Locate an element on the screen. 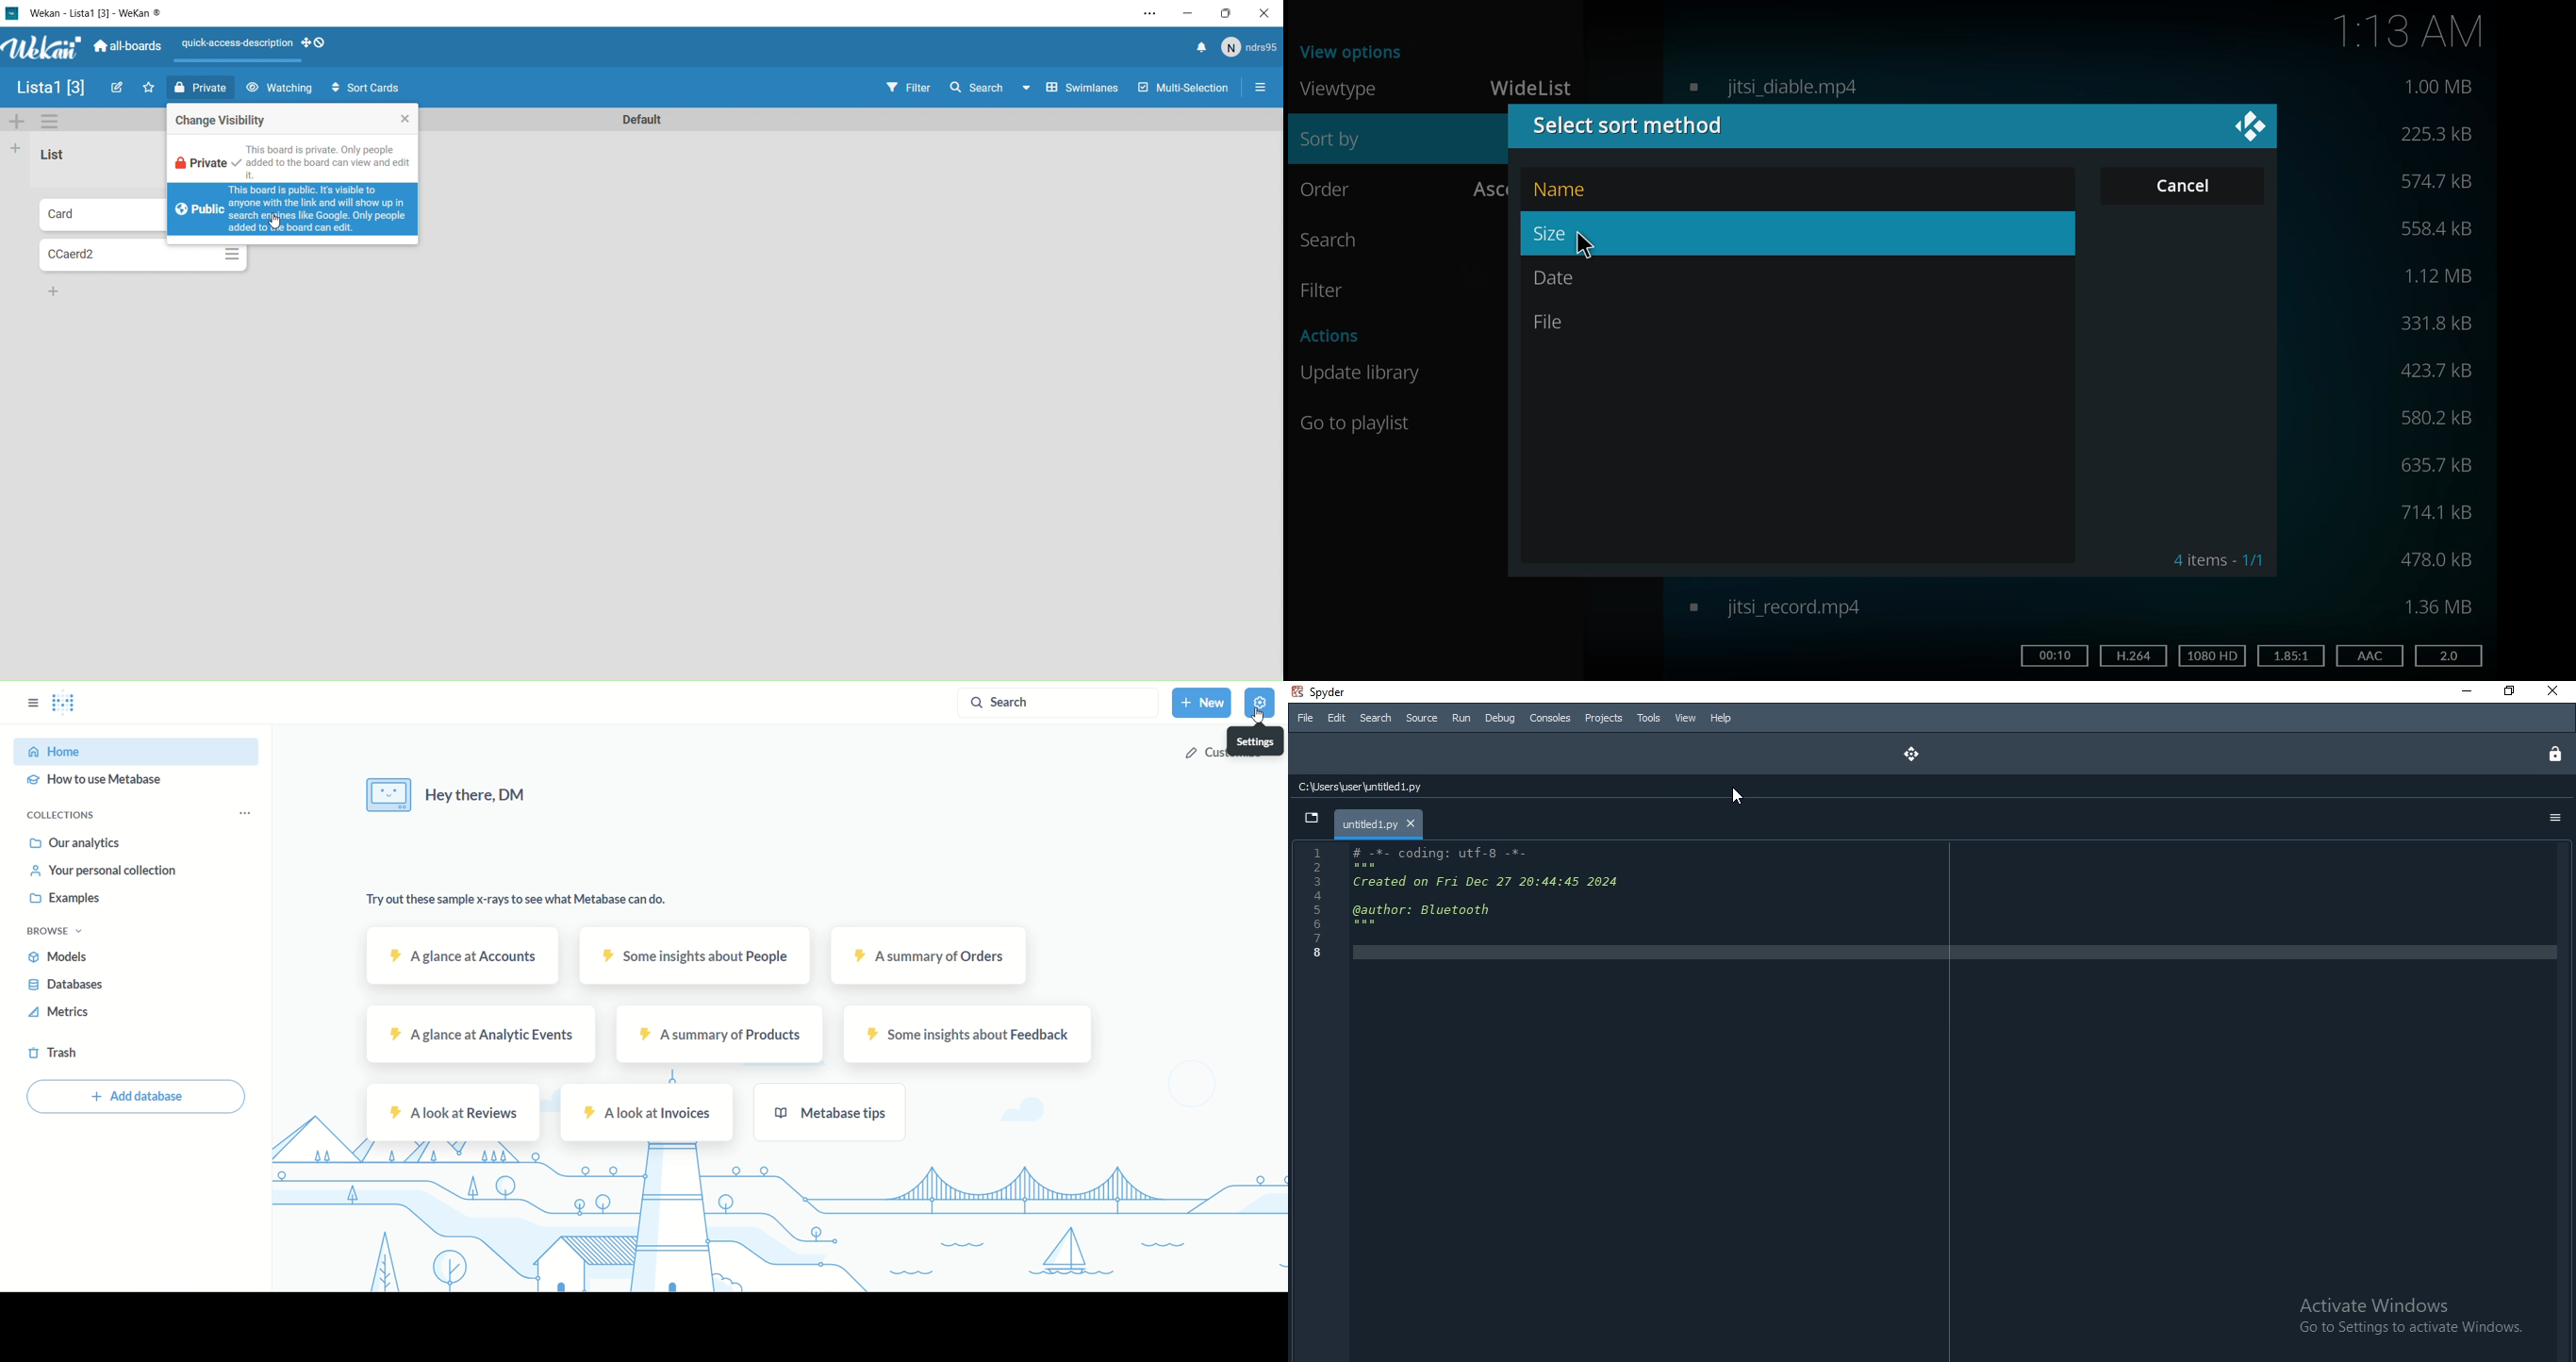 The width and height of the screenshot is (2576, 1372). Sort Cards is located at coordinates (363, 89).